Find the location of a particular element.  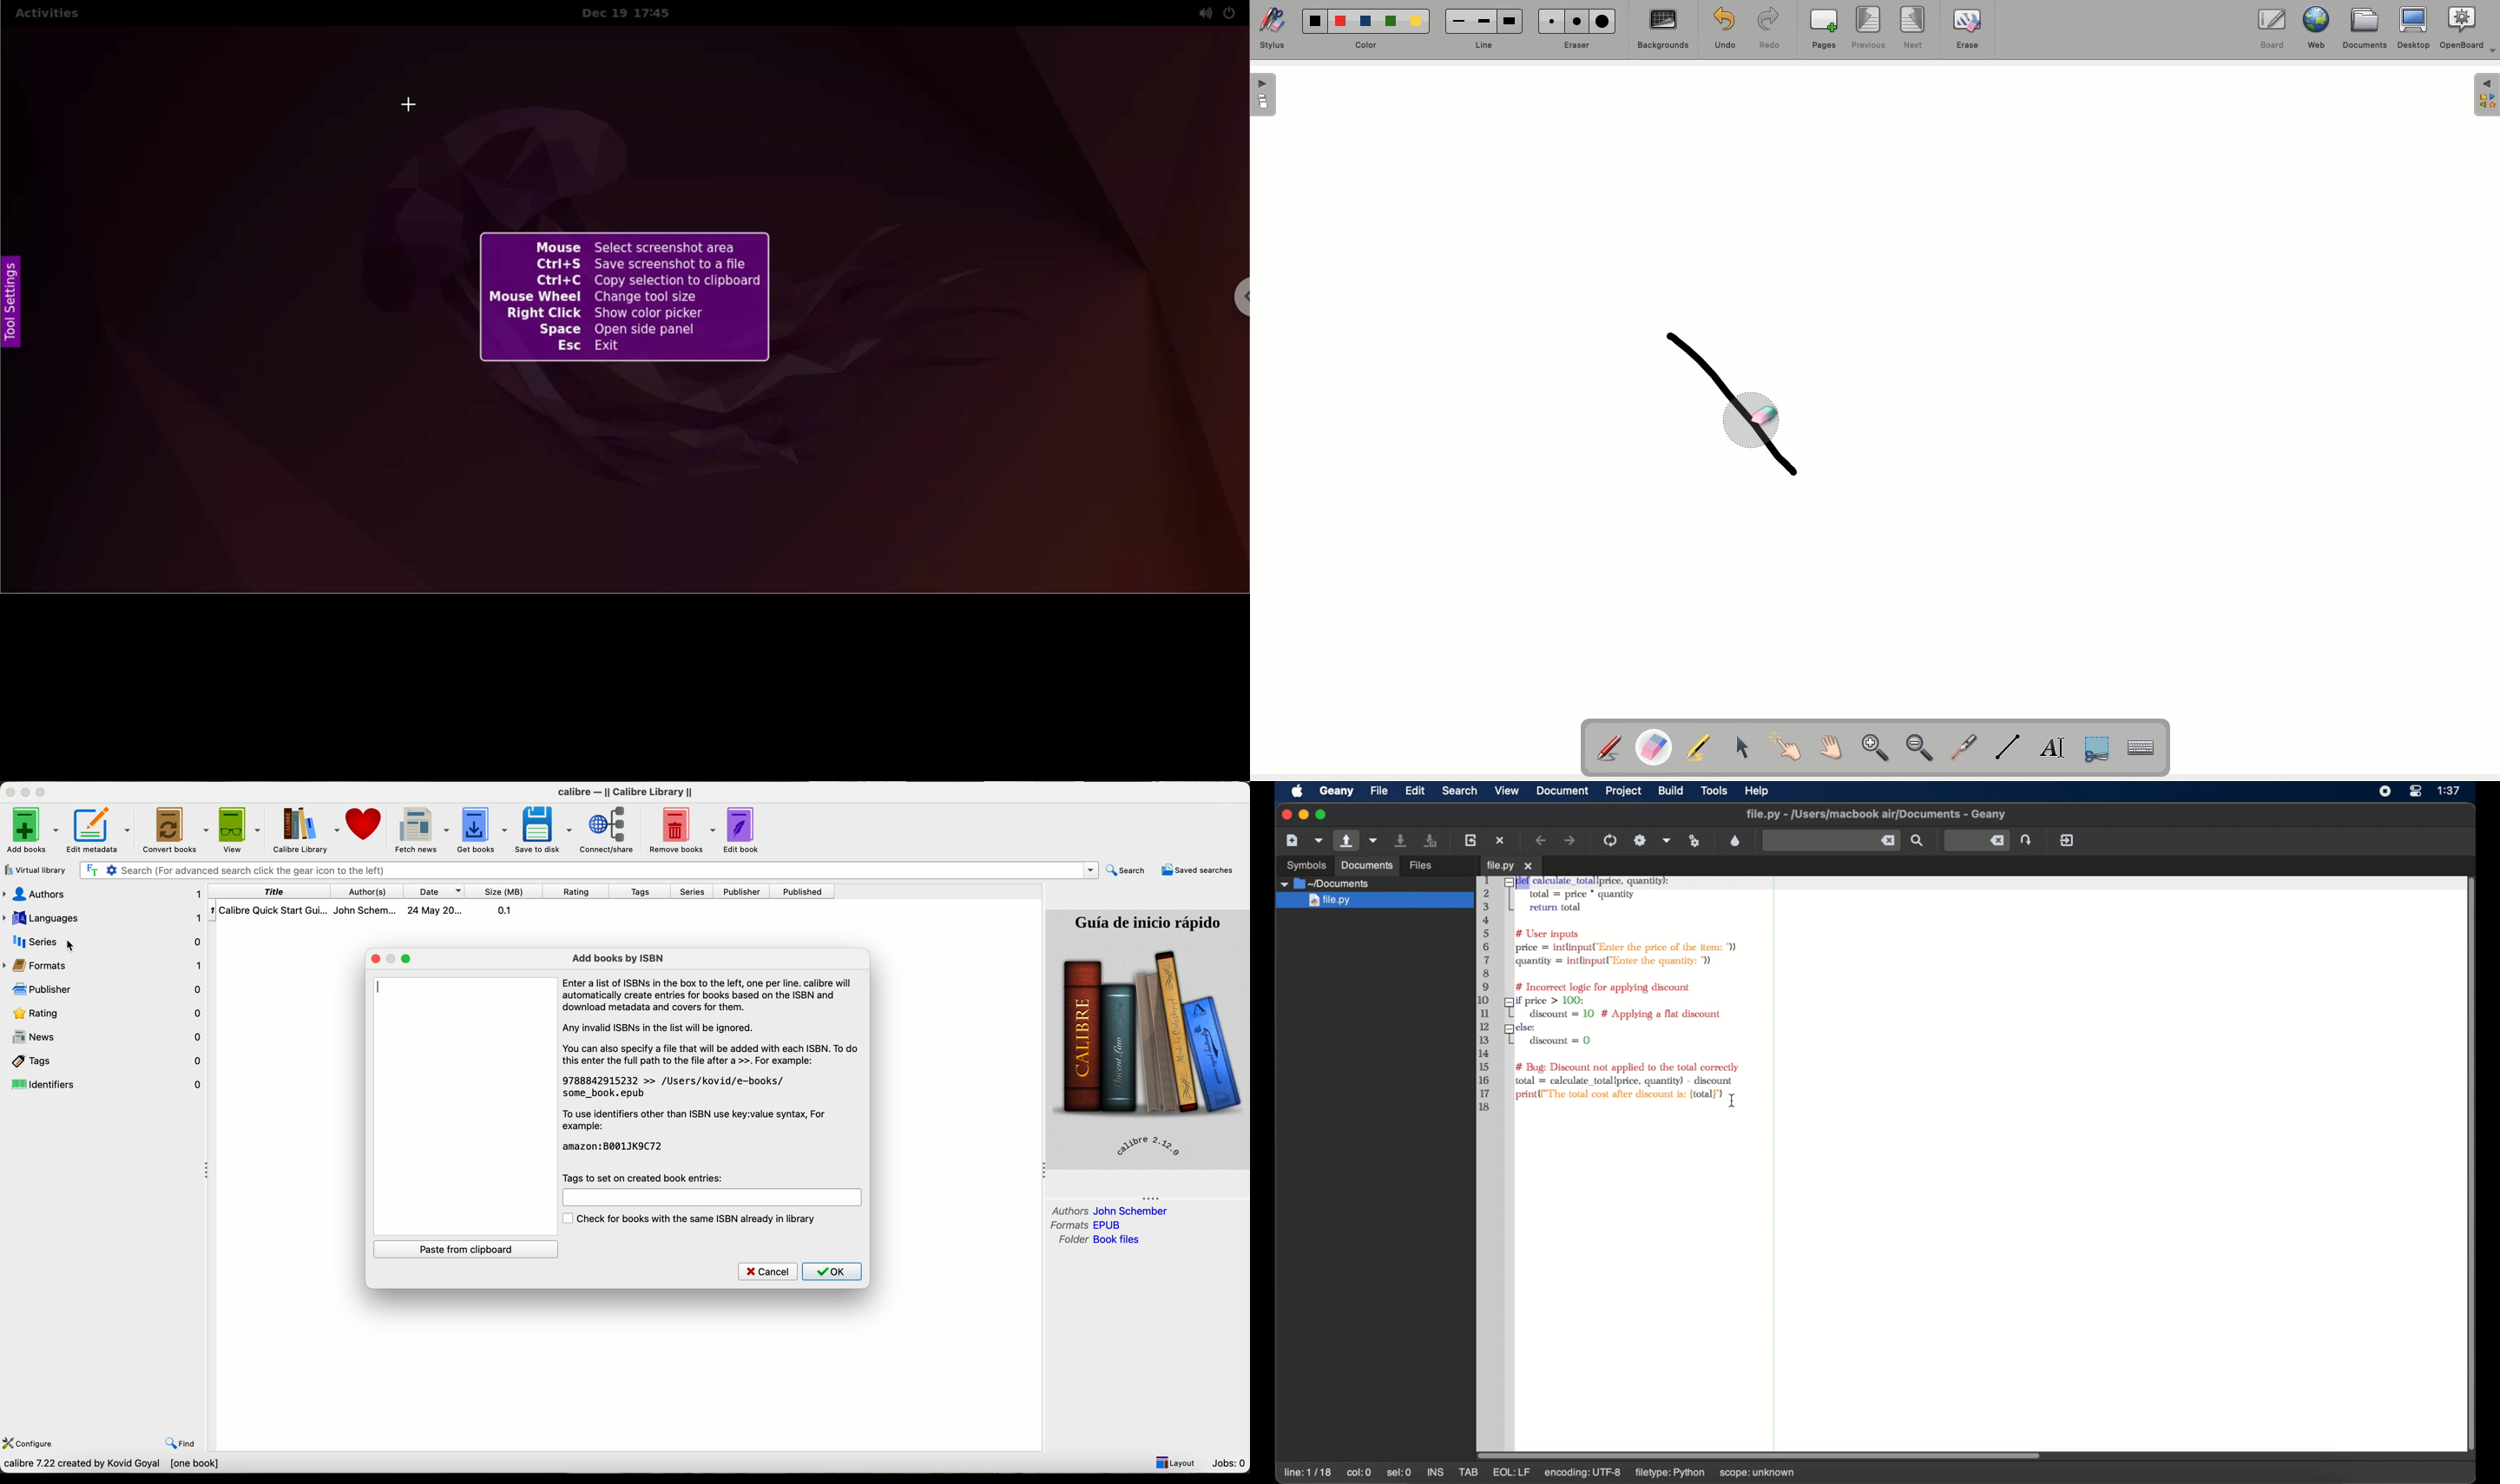

find is located at coordinates (181, 1443).